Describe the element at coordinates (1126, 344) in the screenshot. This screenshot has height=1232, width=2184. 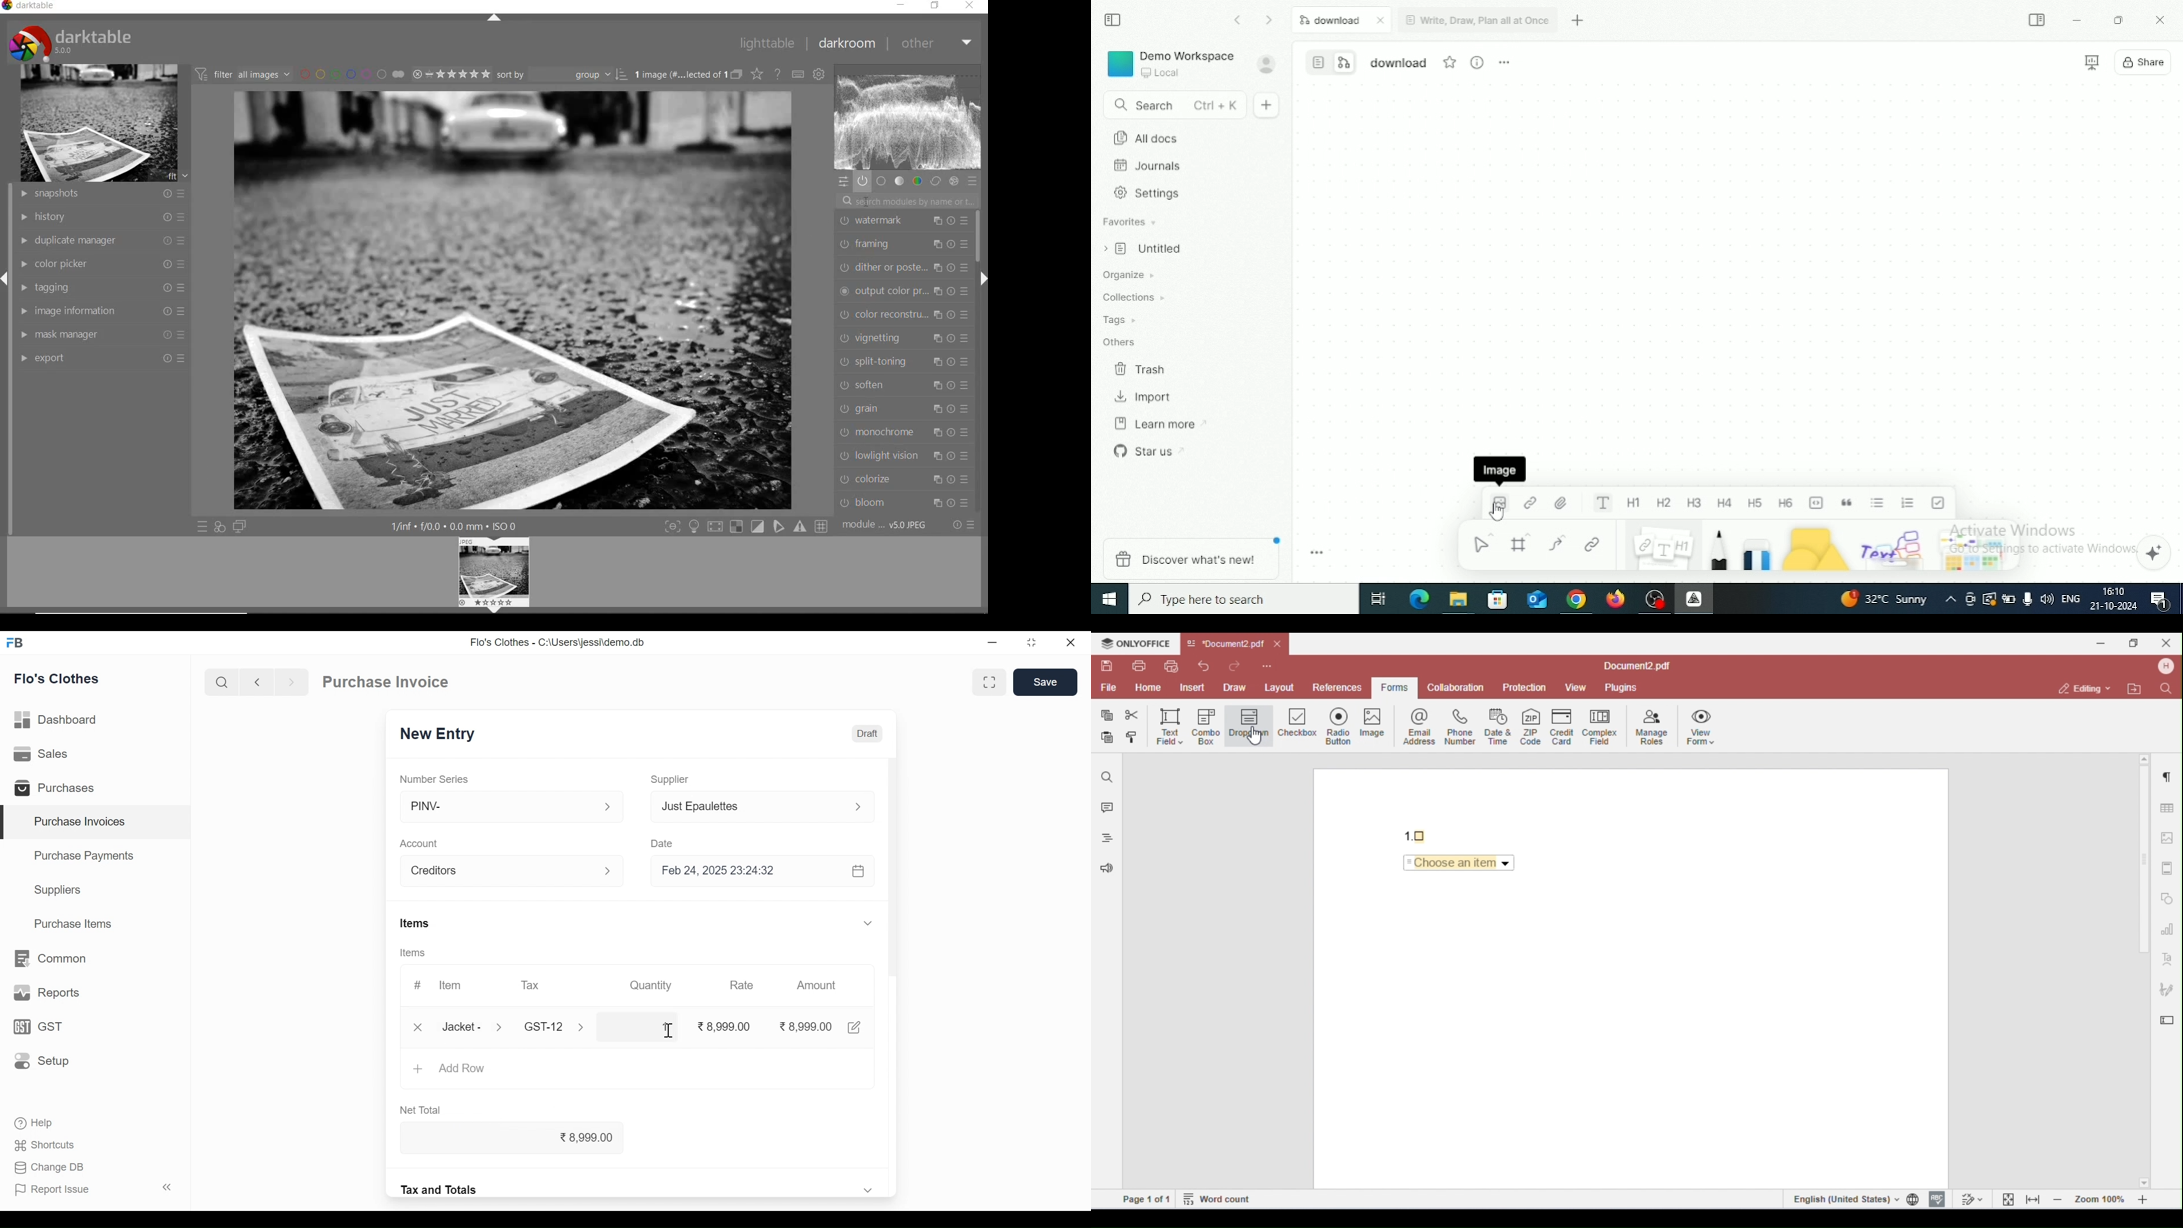
I see `Others` at that location.